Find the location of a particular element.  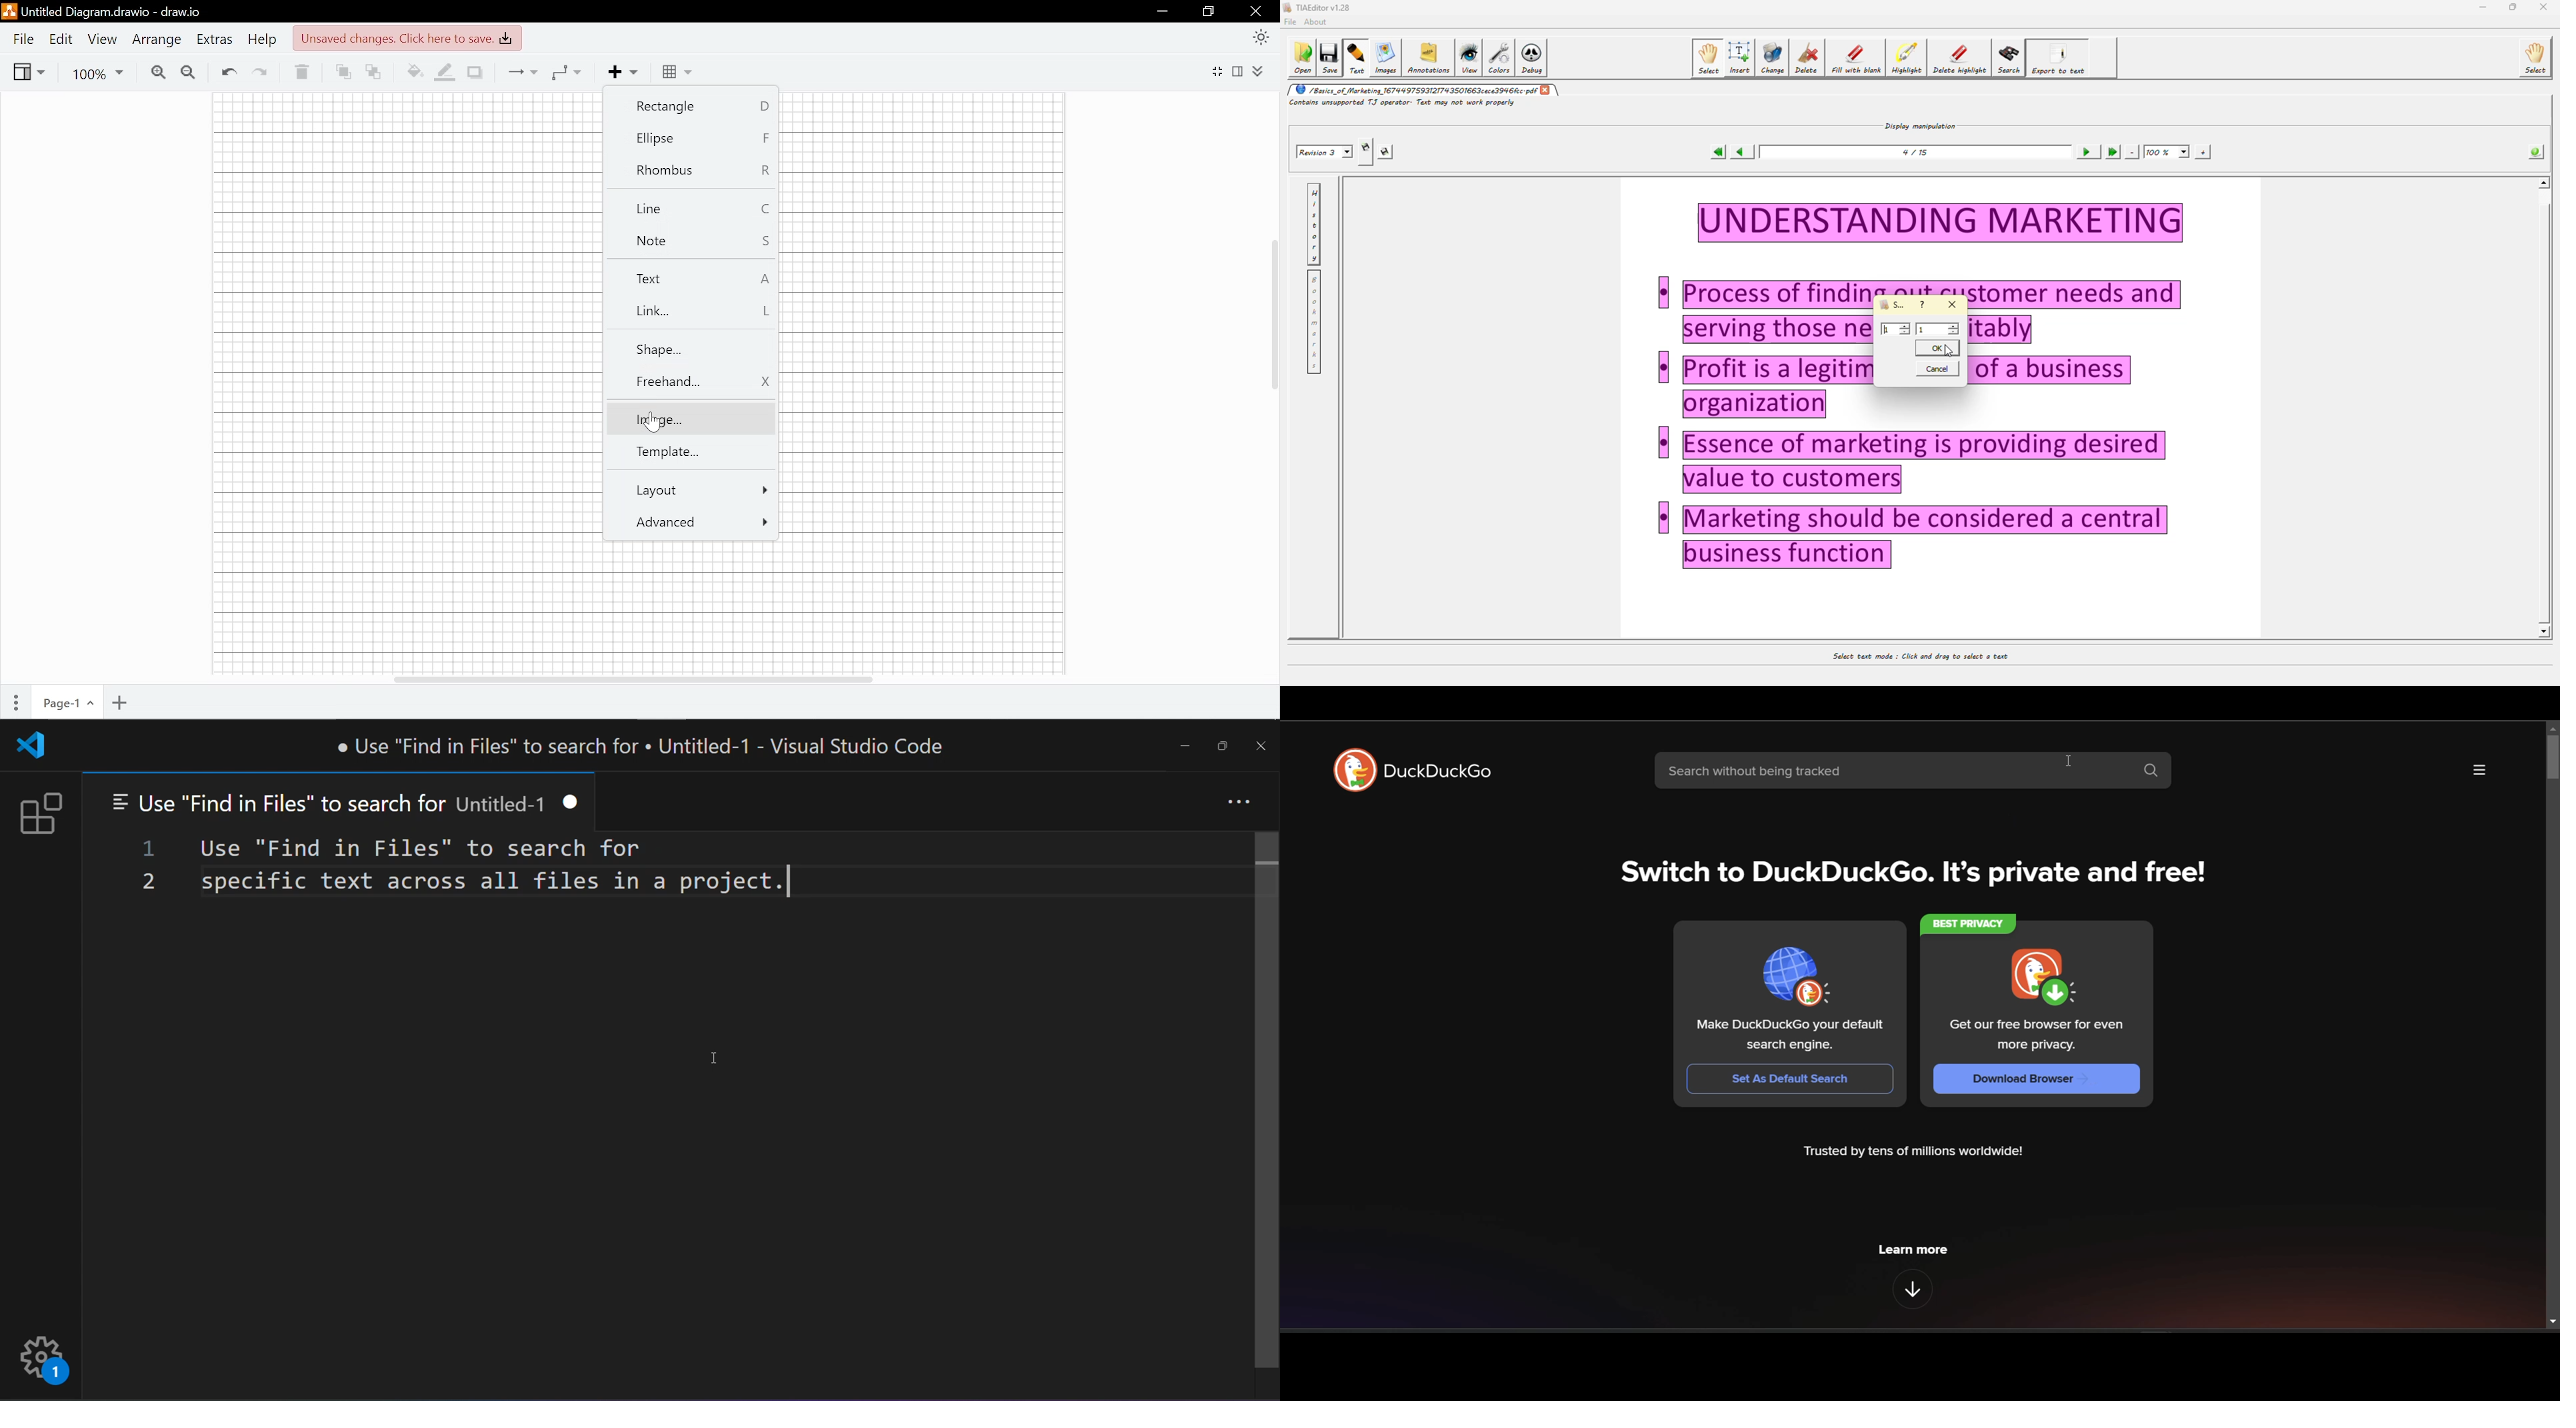

Get our free browser for even more privacy. is located at coordinates (2038, 1035).